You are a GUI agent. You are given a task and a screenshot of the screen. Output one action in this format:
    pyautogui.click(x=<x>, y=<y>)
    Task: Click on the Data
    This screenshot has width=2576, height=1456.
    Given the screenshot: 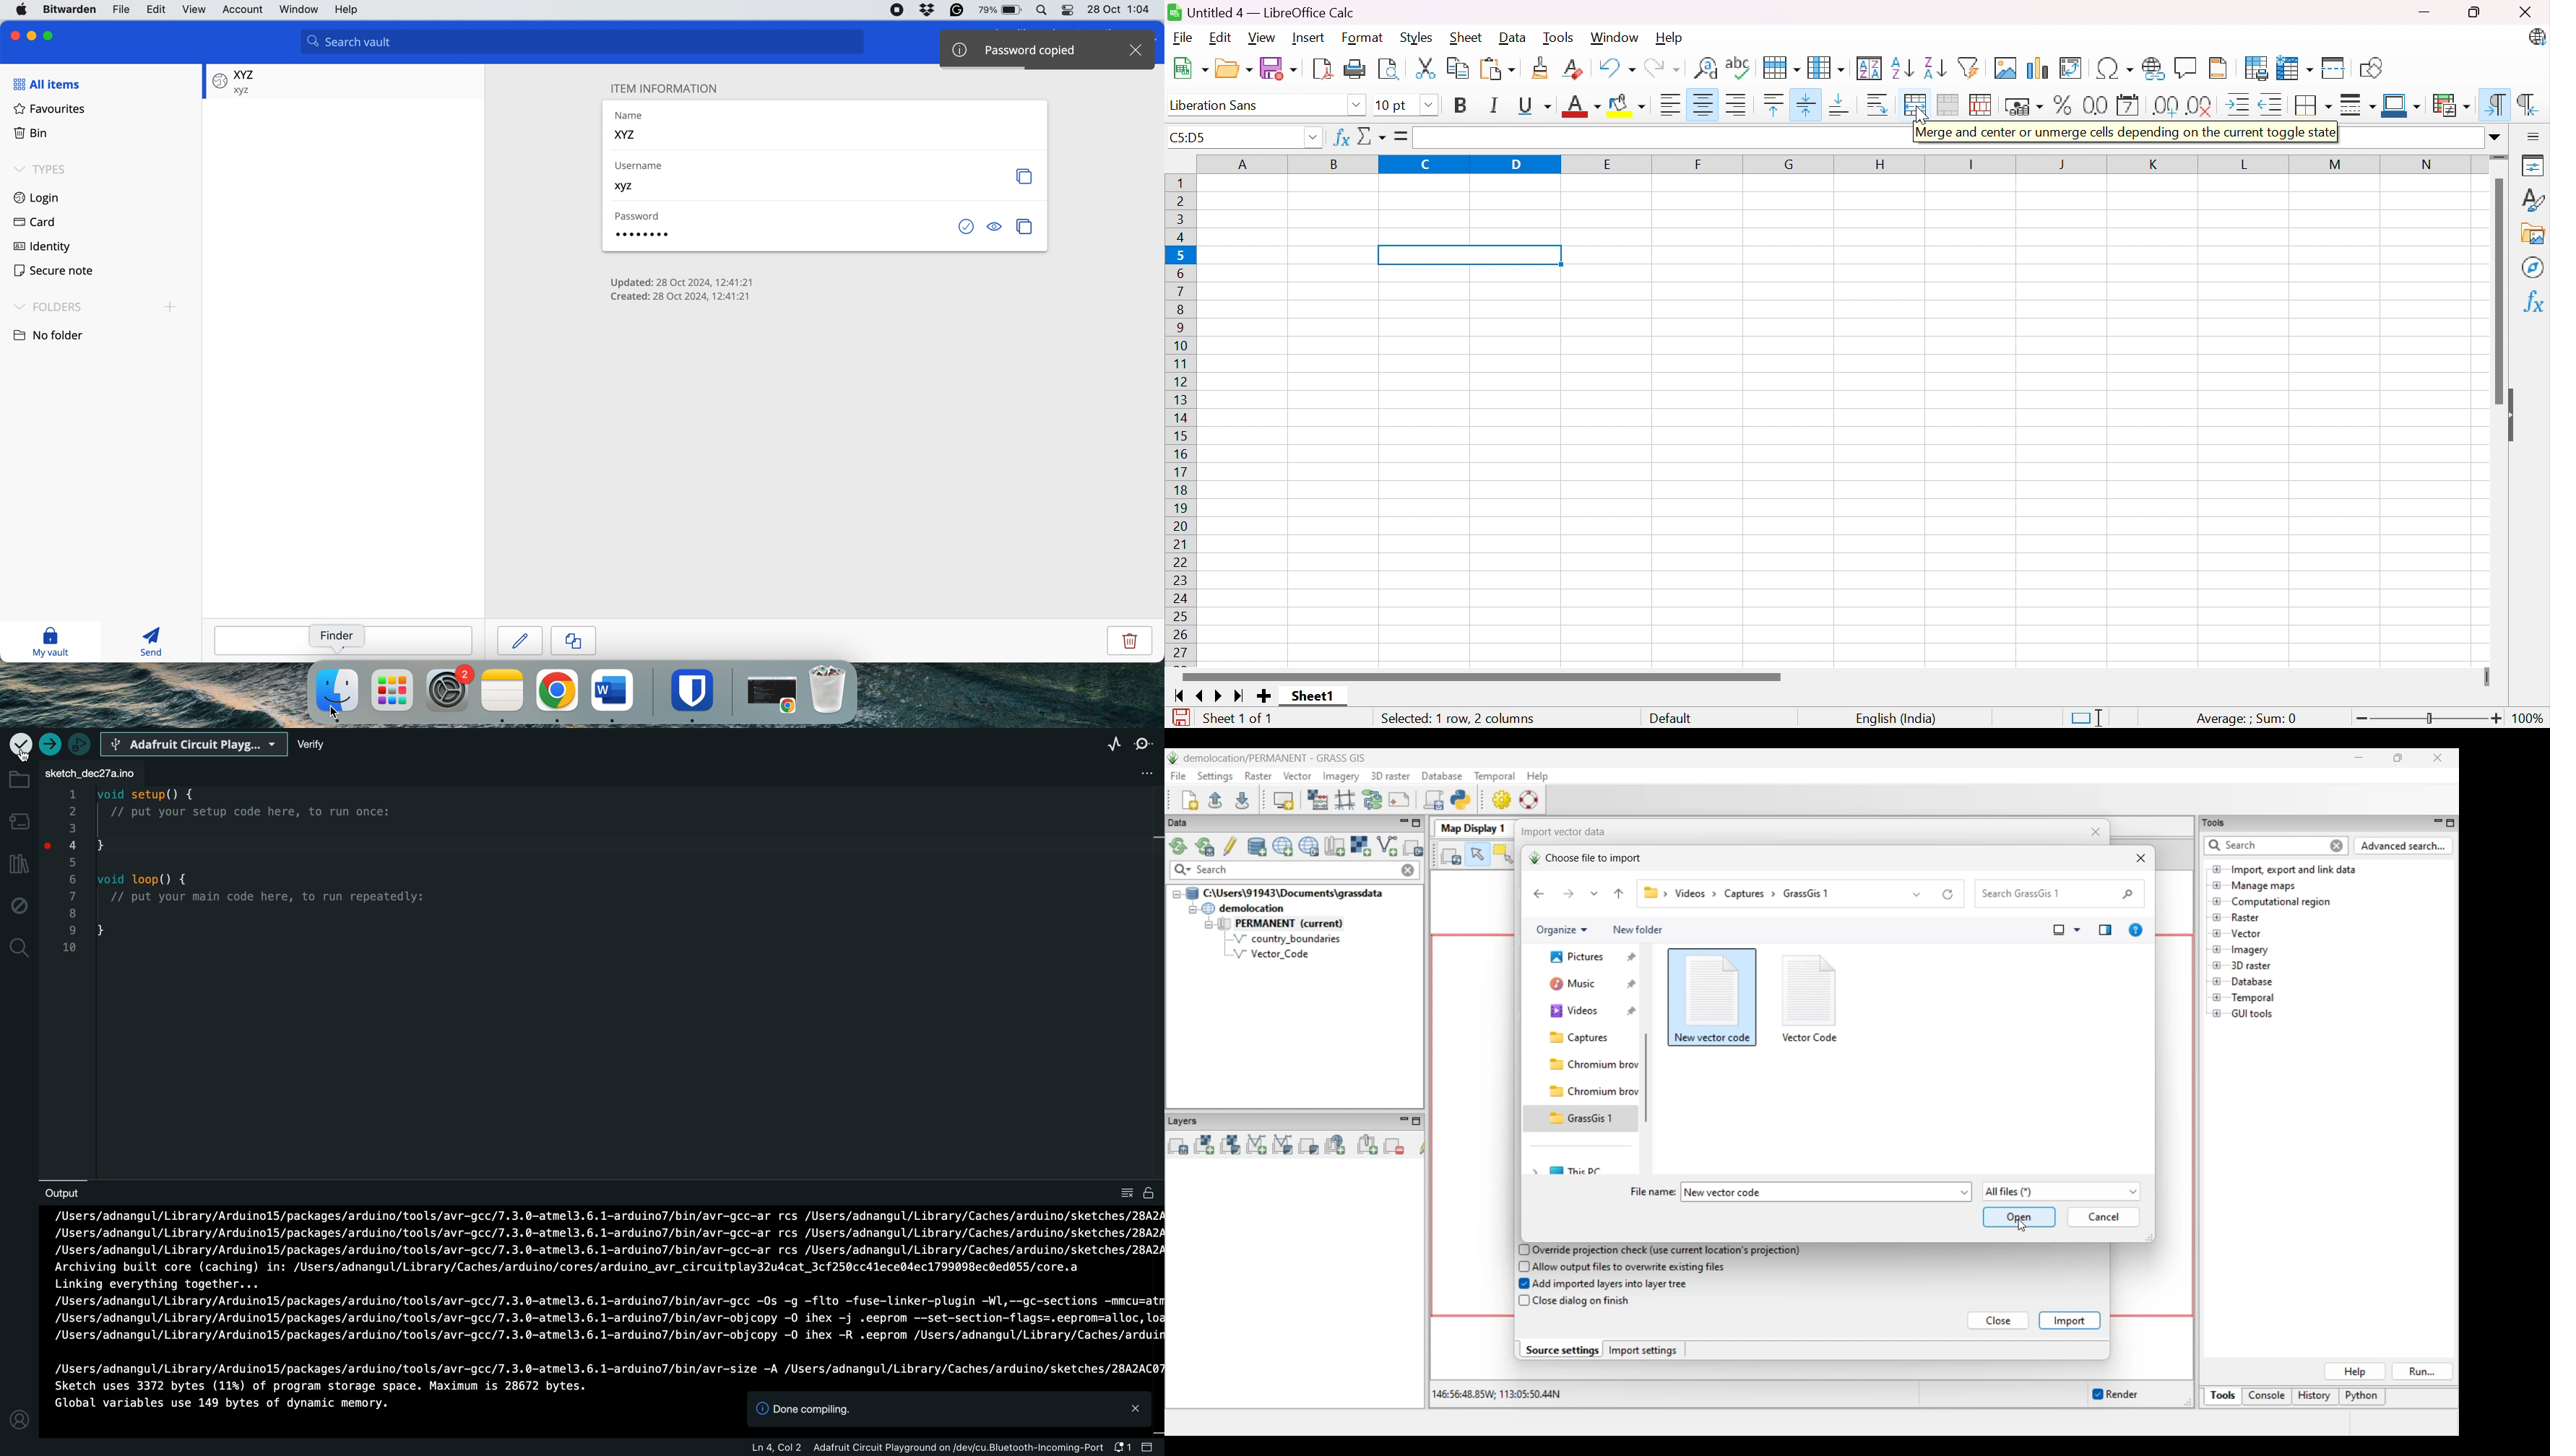 What is the action you would take?
    pyautogui.click(x=1515, y=37)
    